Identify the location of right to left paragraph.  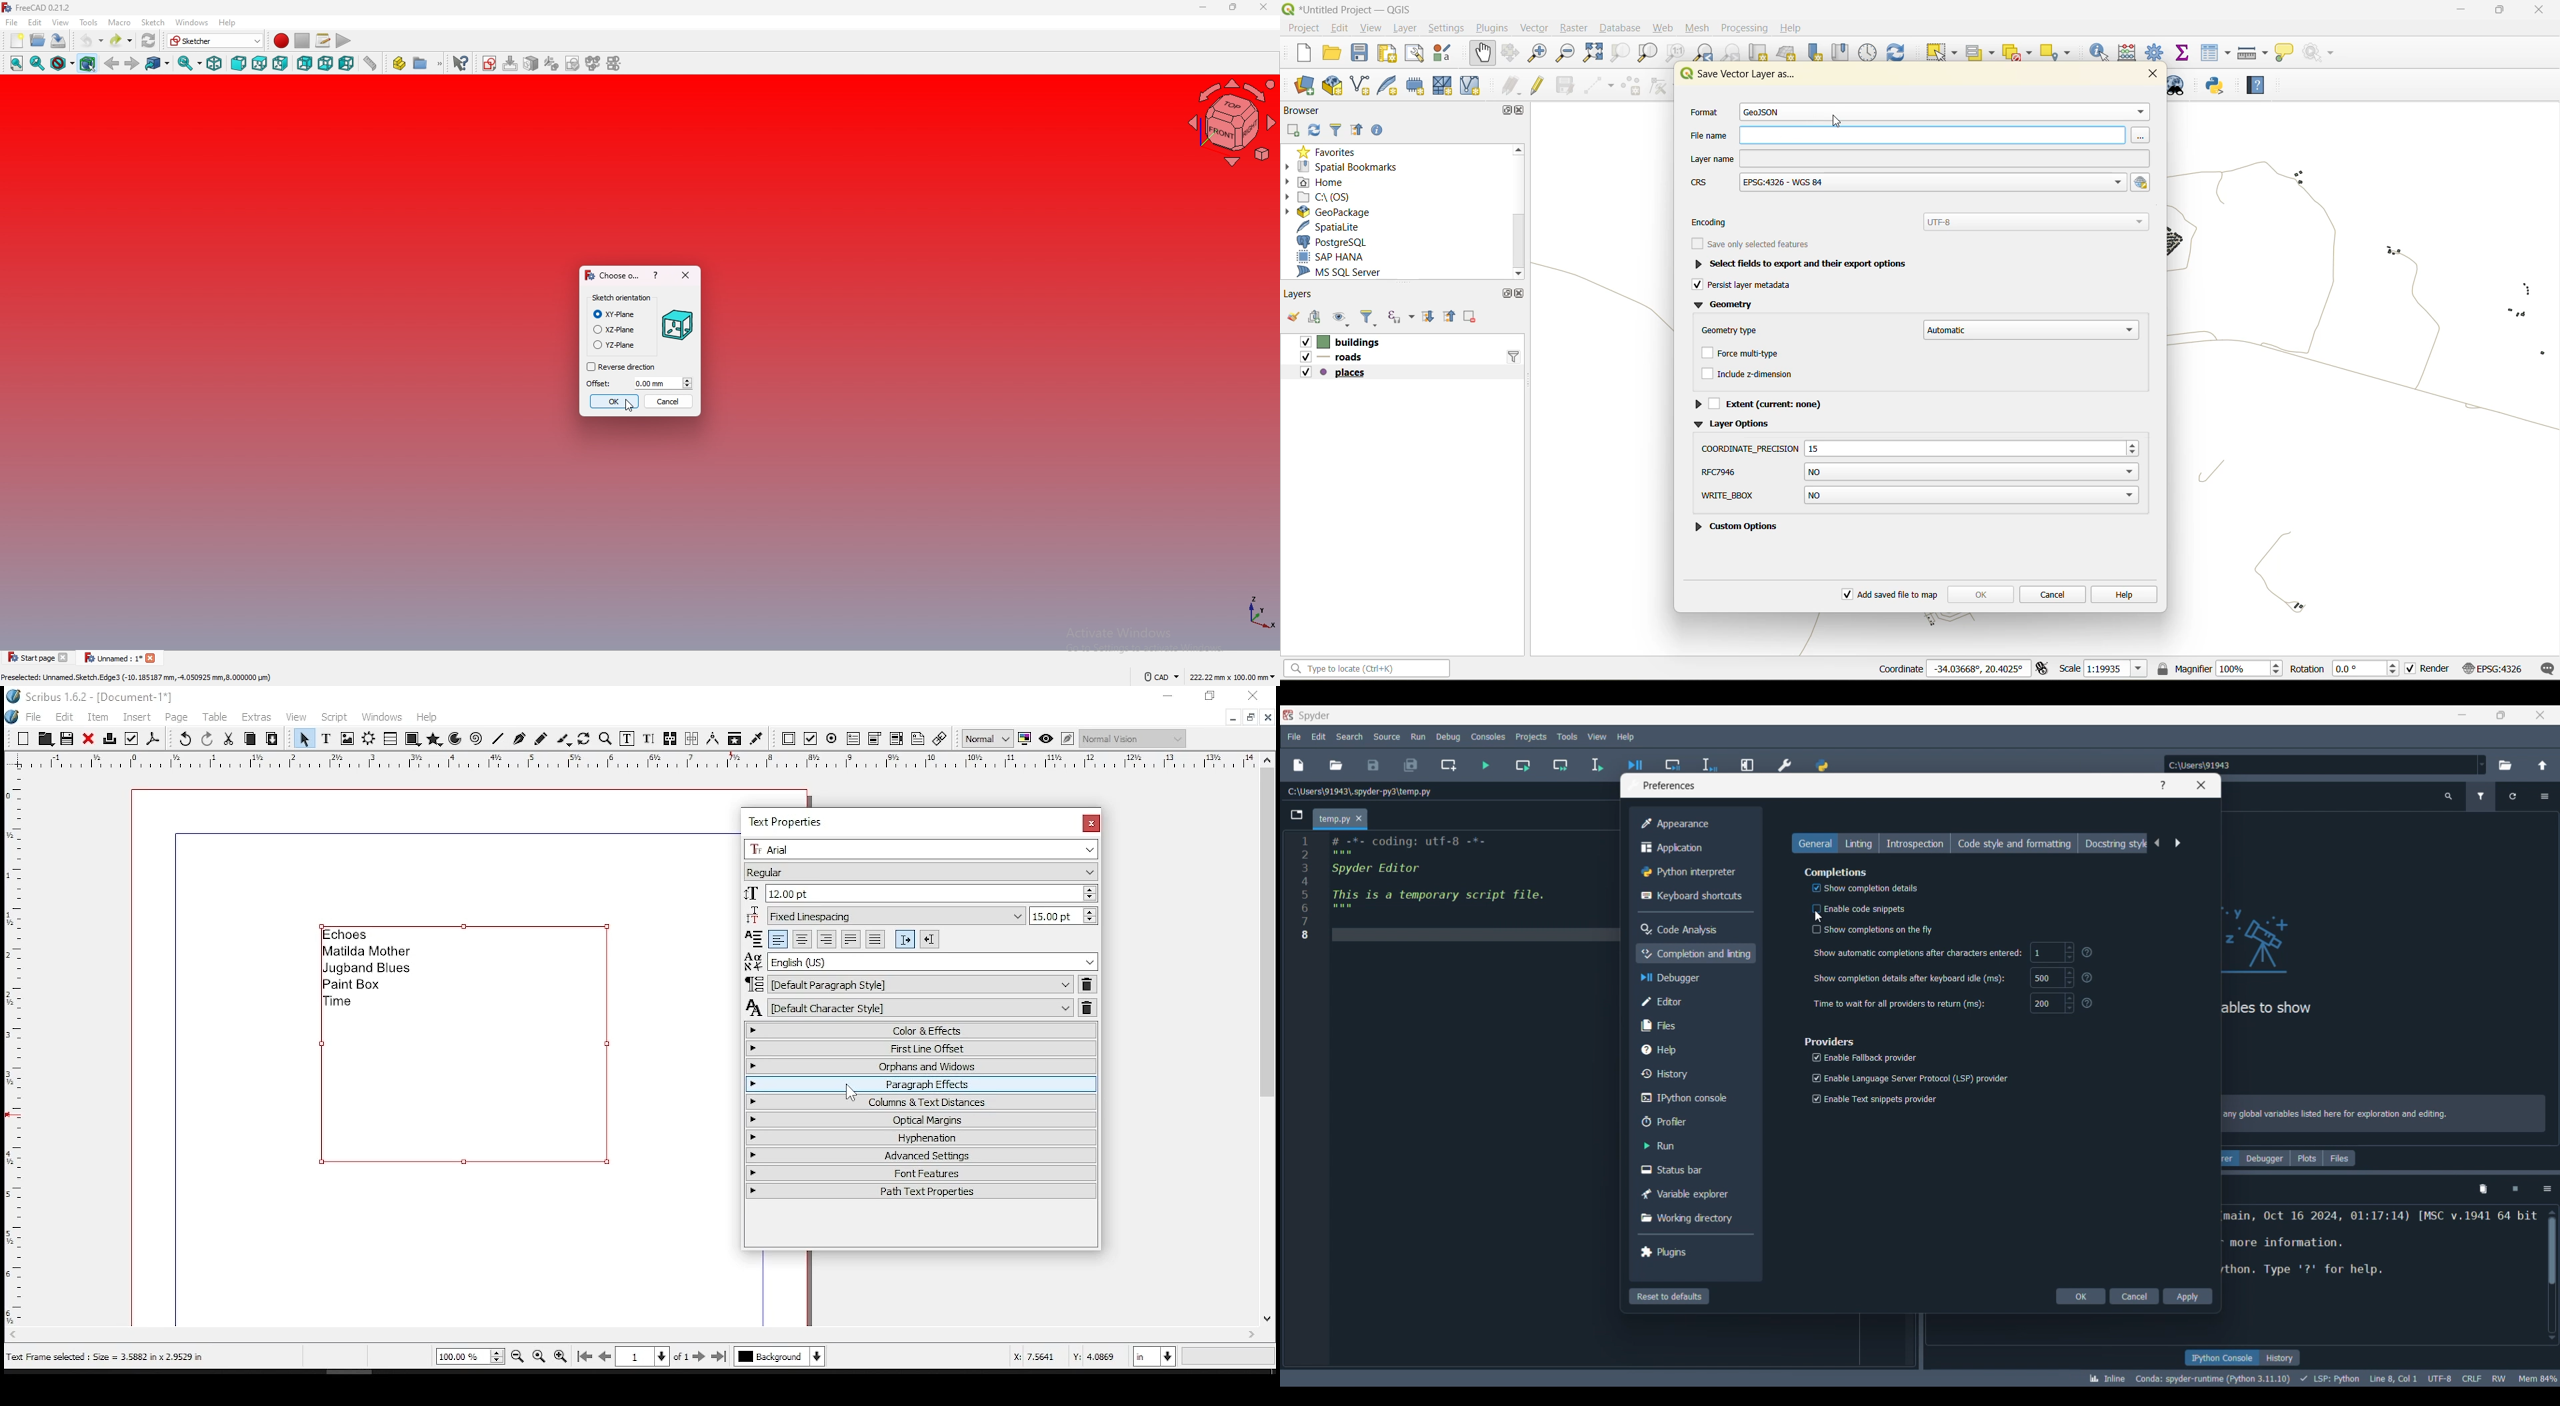
(929, 939).